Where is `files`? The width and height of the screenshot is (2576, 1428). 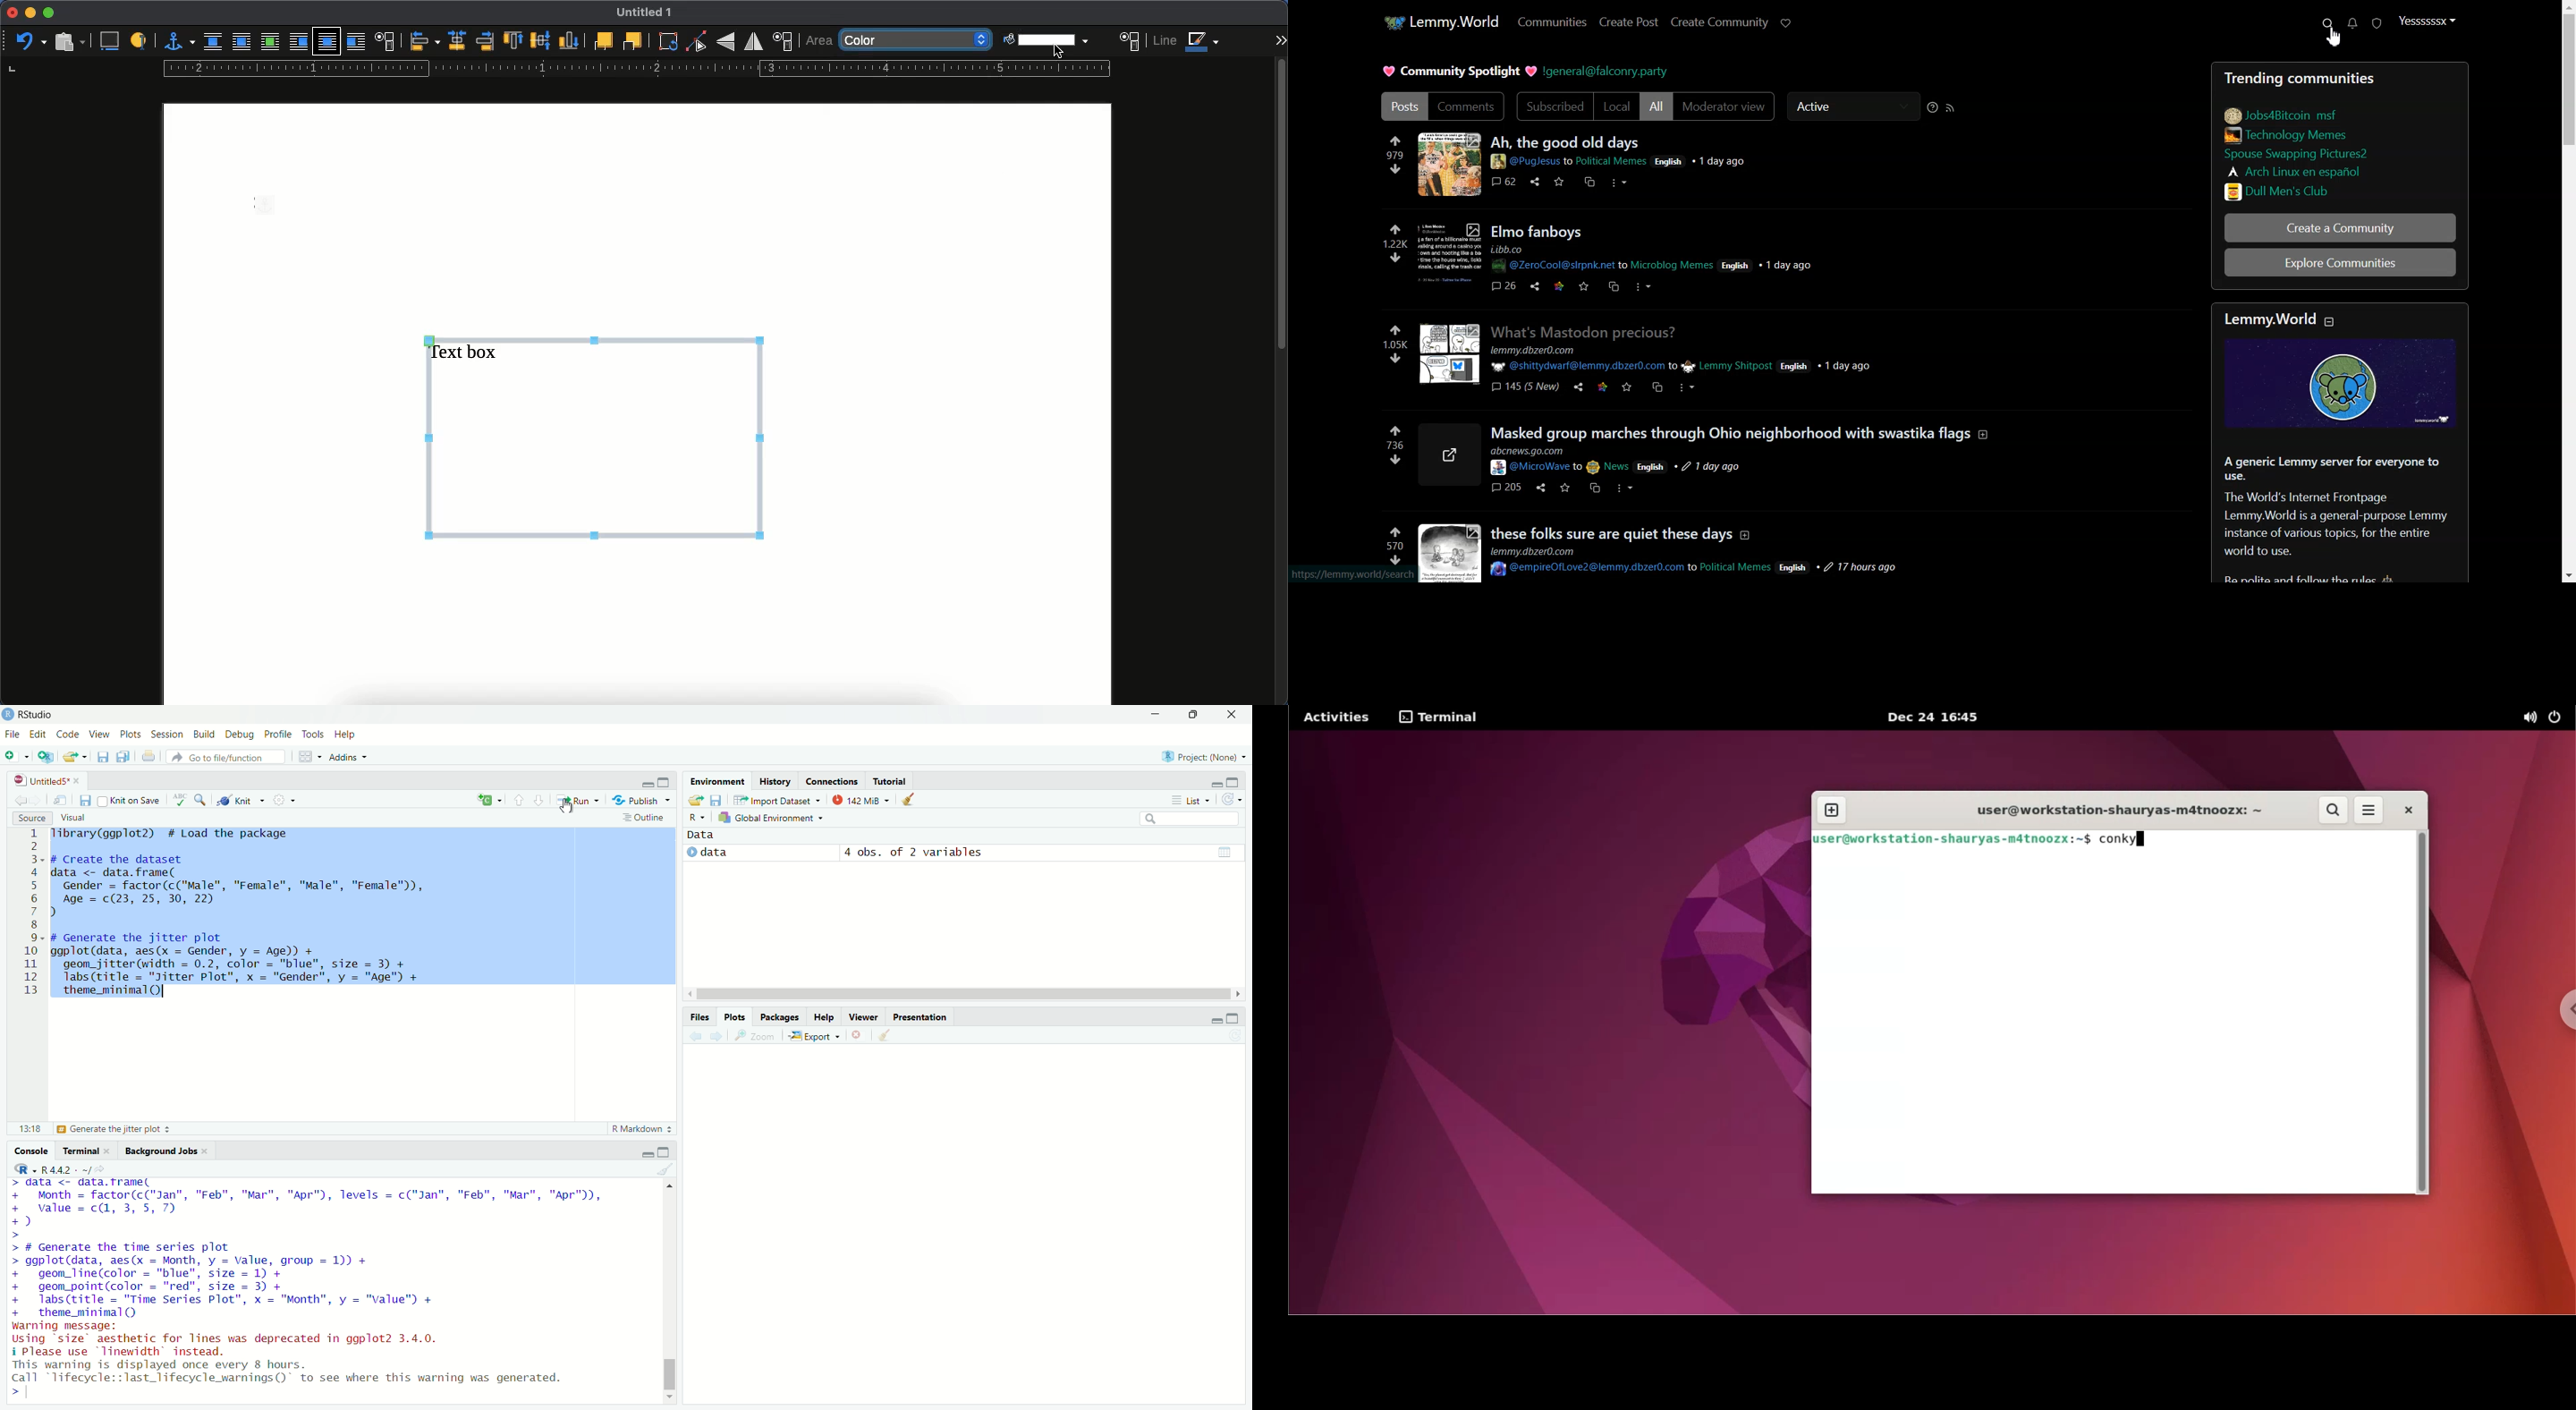
files is located at coordinates (700, 1016).